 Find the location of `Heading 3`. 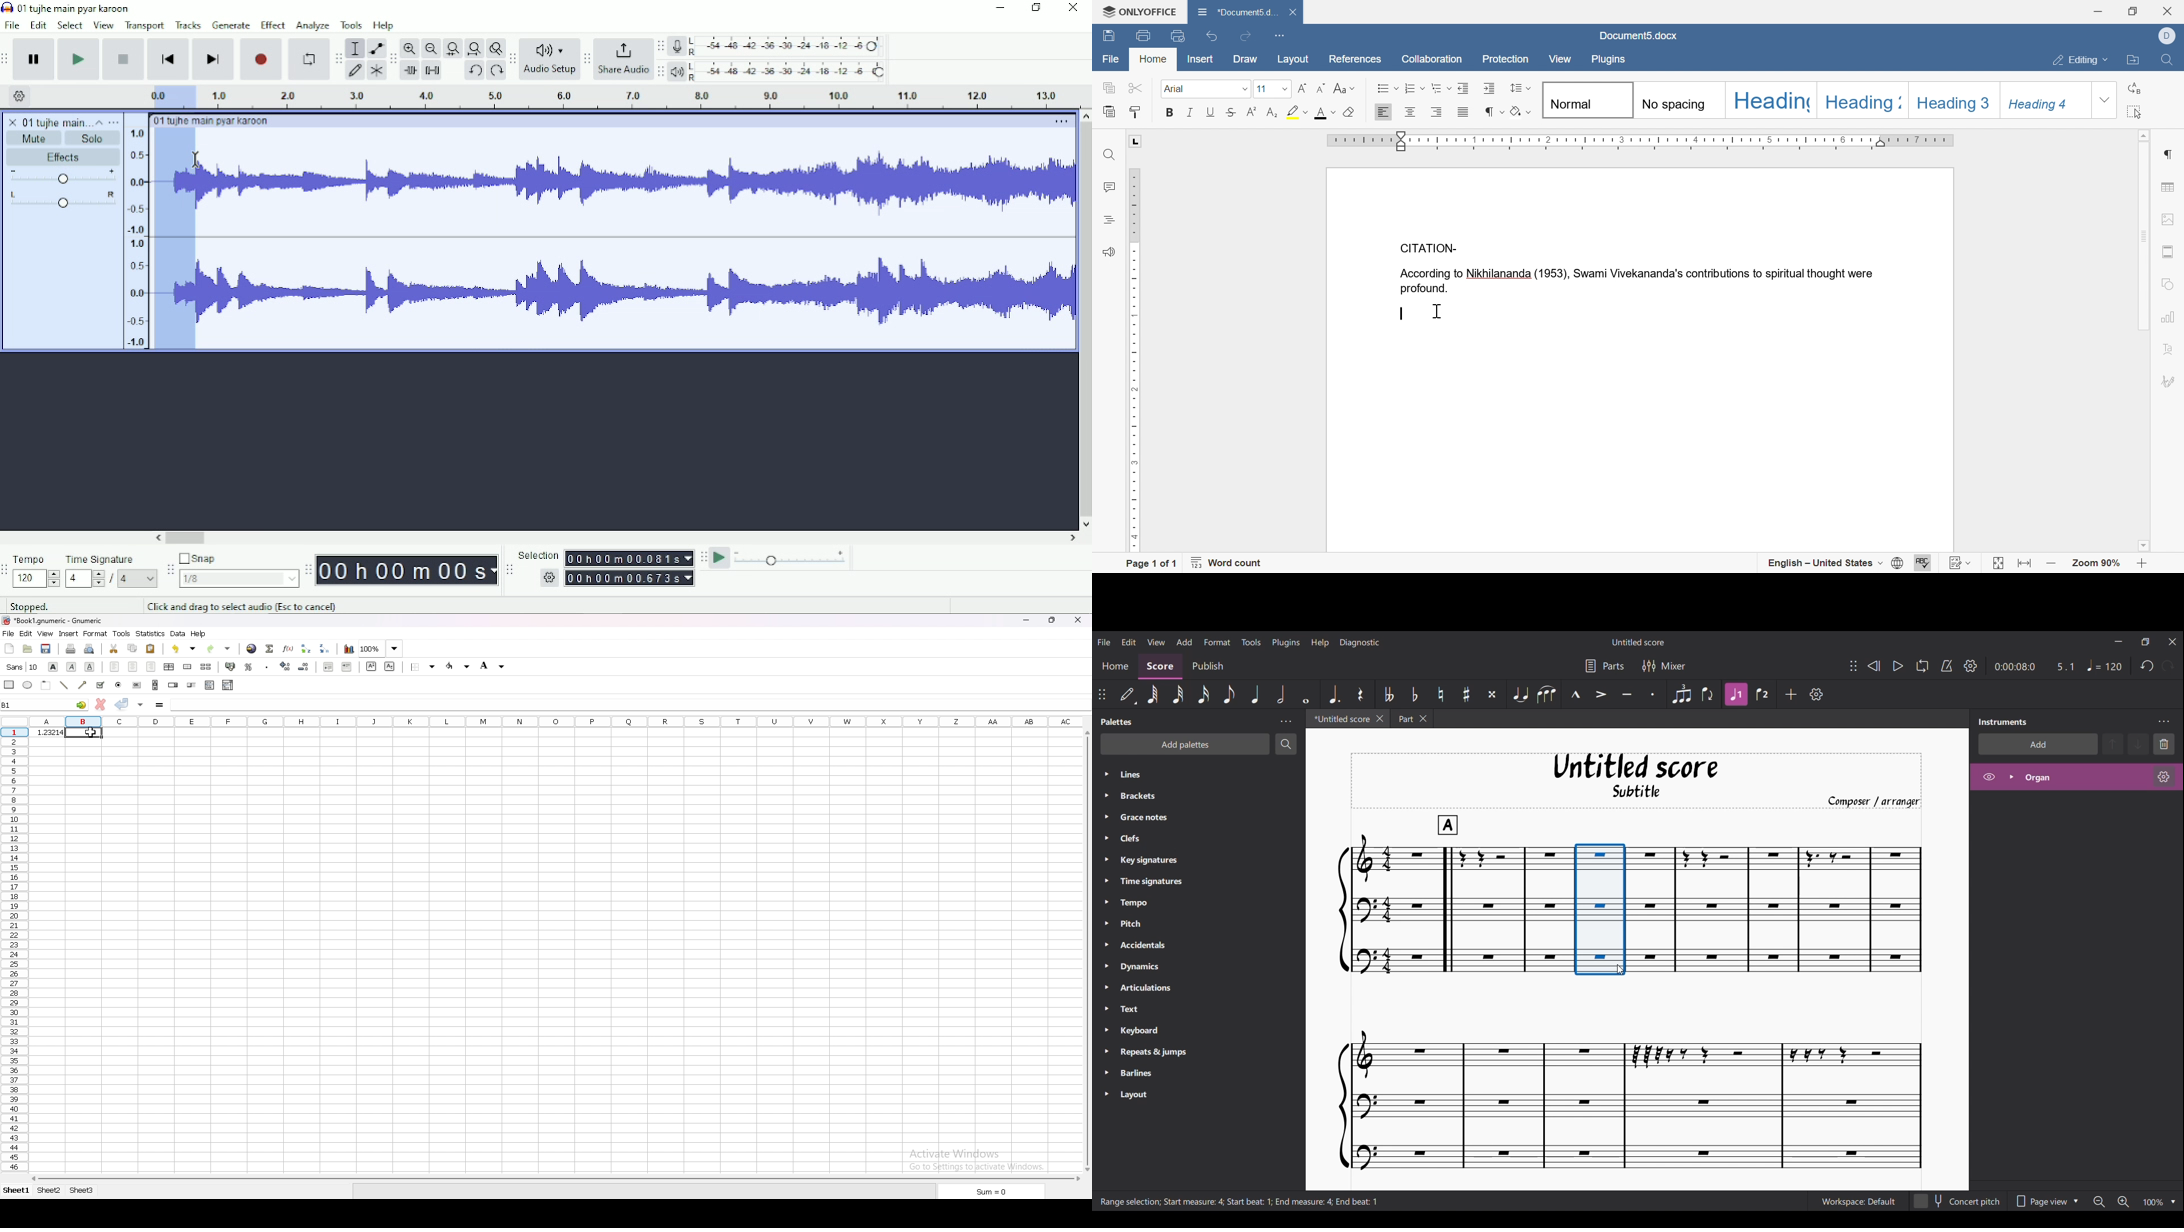

Heading 3 is located at coordinates (1953, 100).